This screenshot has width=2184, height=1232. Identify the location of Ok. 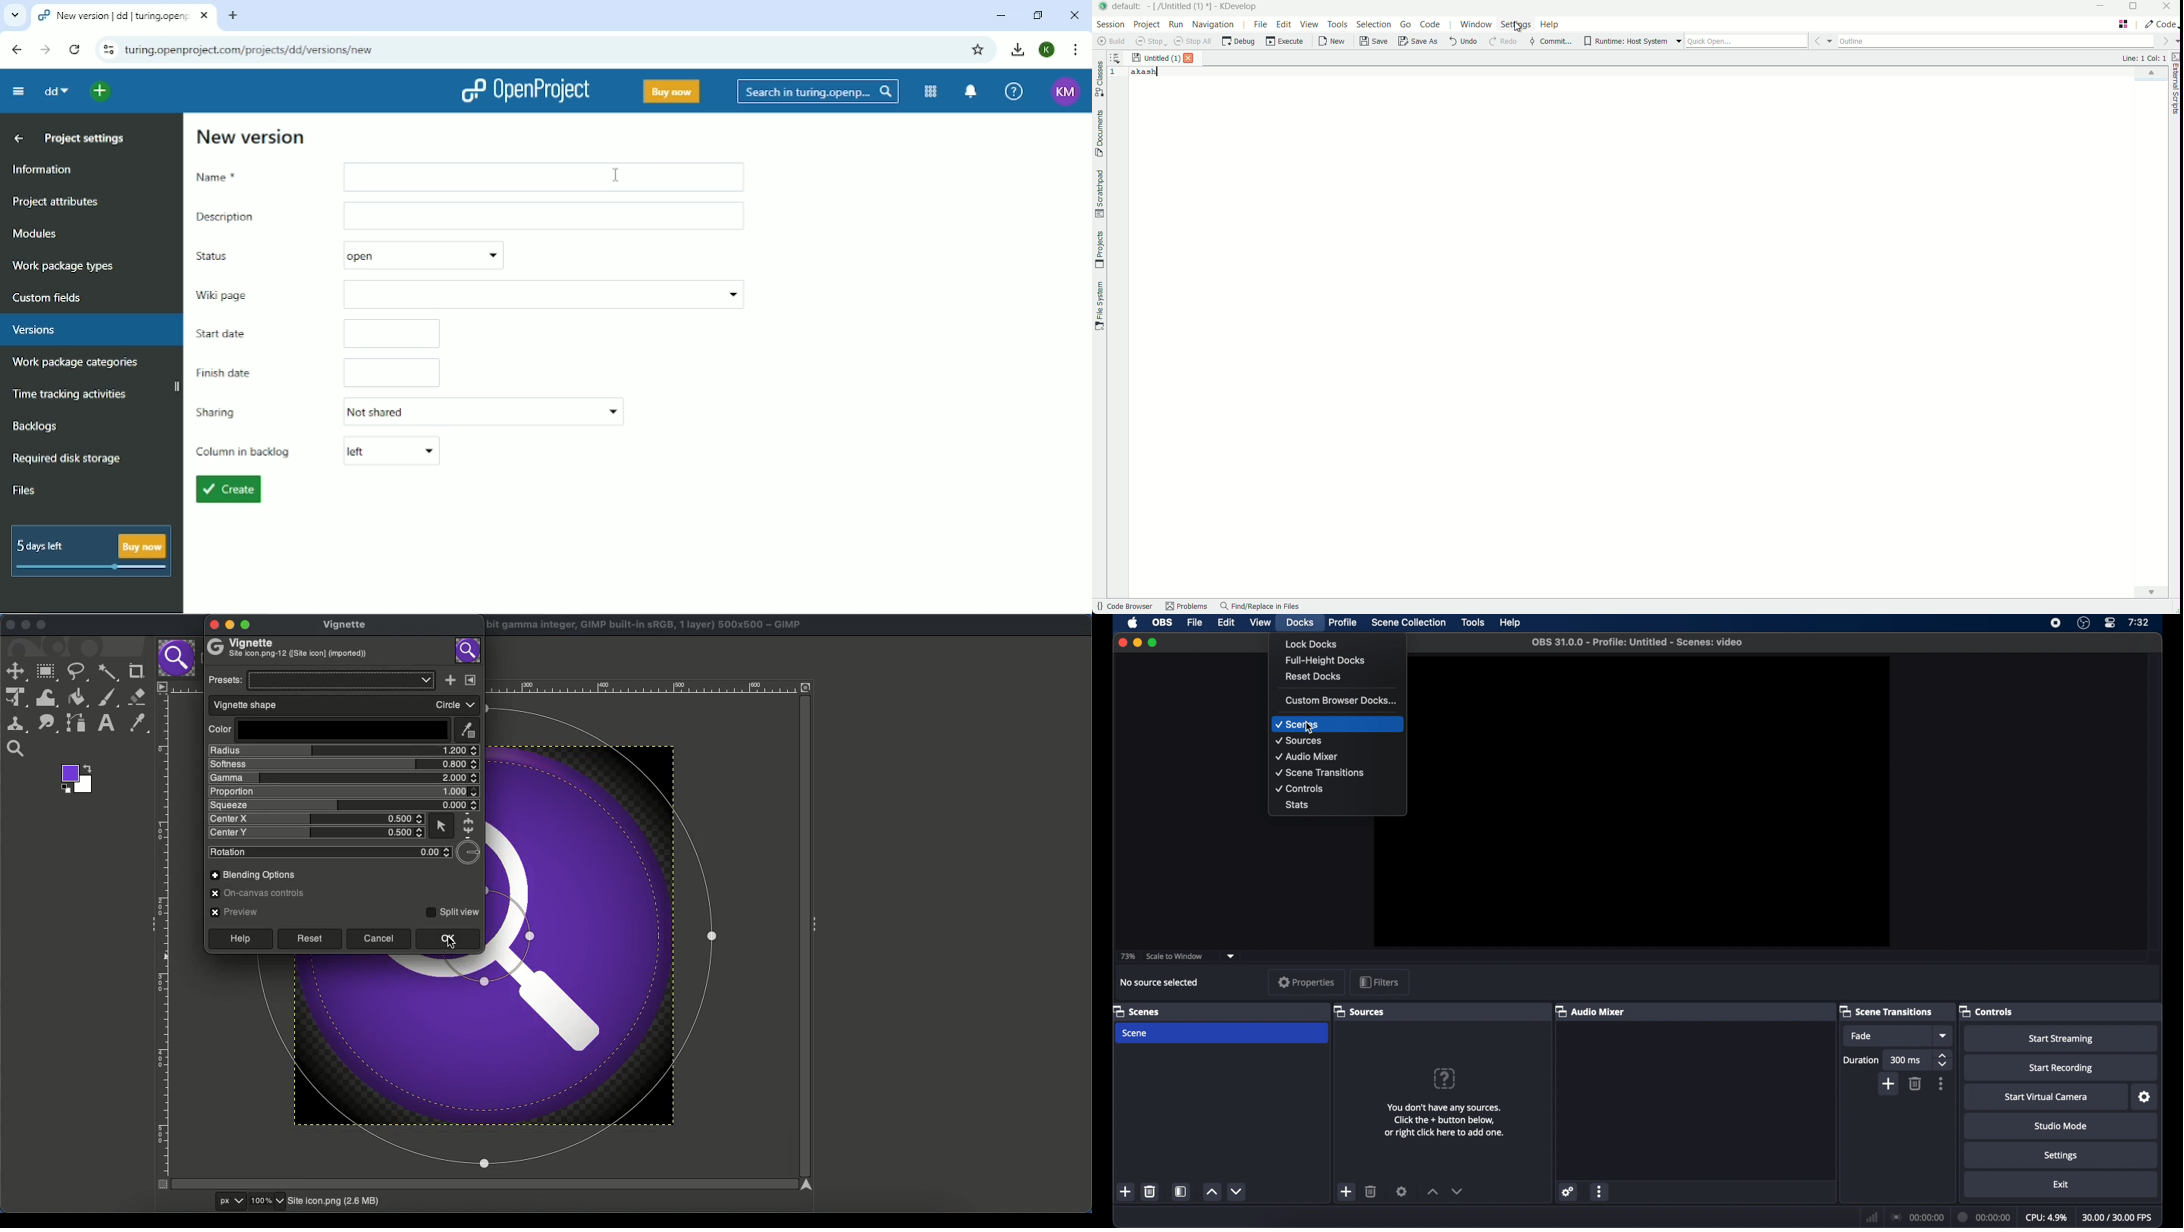
(447, 939).